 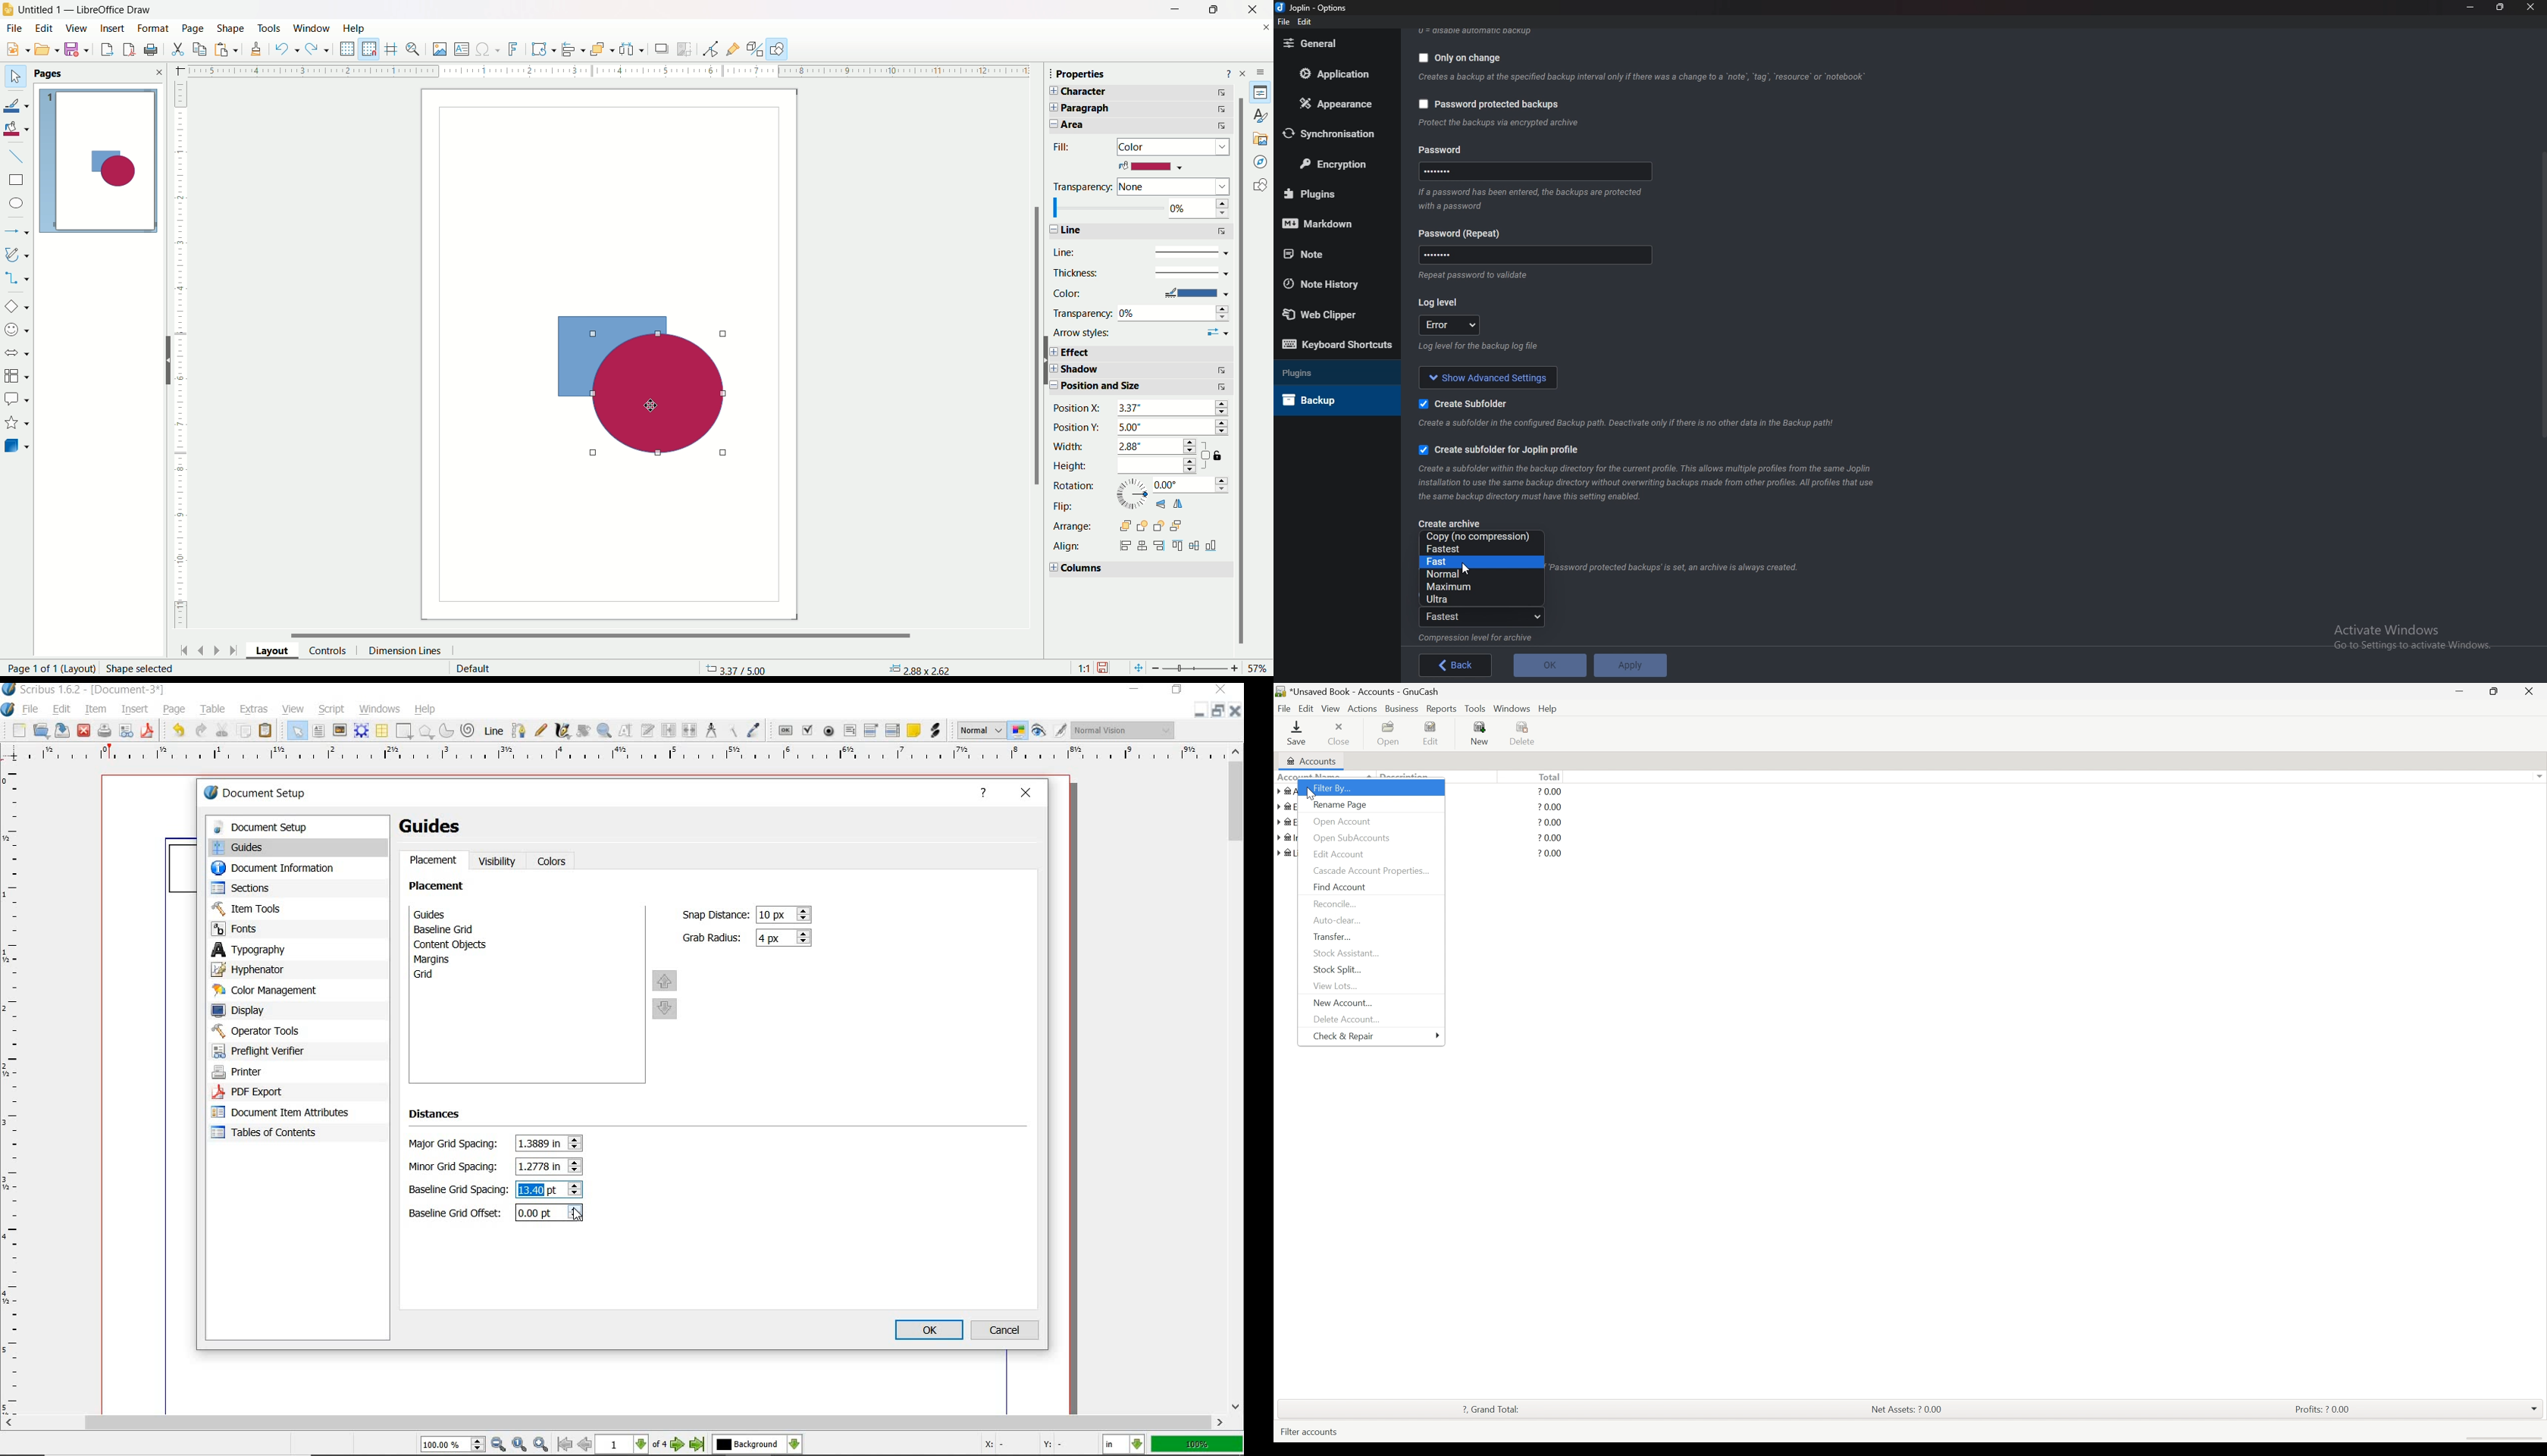 I want to click on Rename page, so click(x=1340, y=806).